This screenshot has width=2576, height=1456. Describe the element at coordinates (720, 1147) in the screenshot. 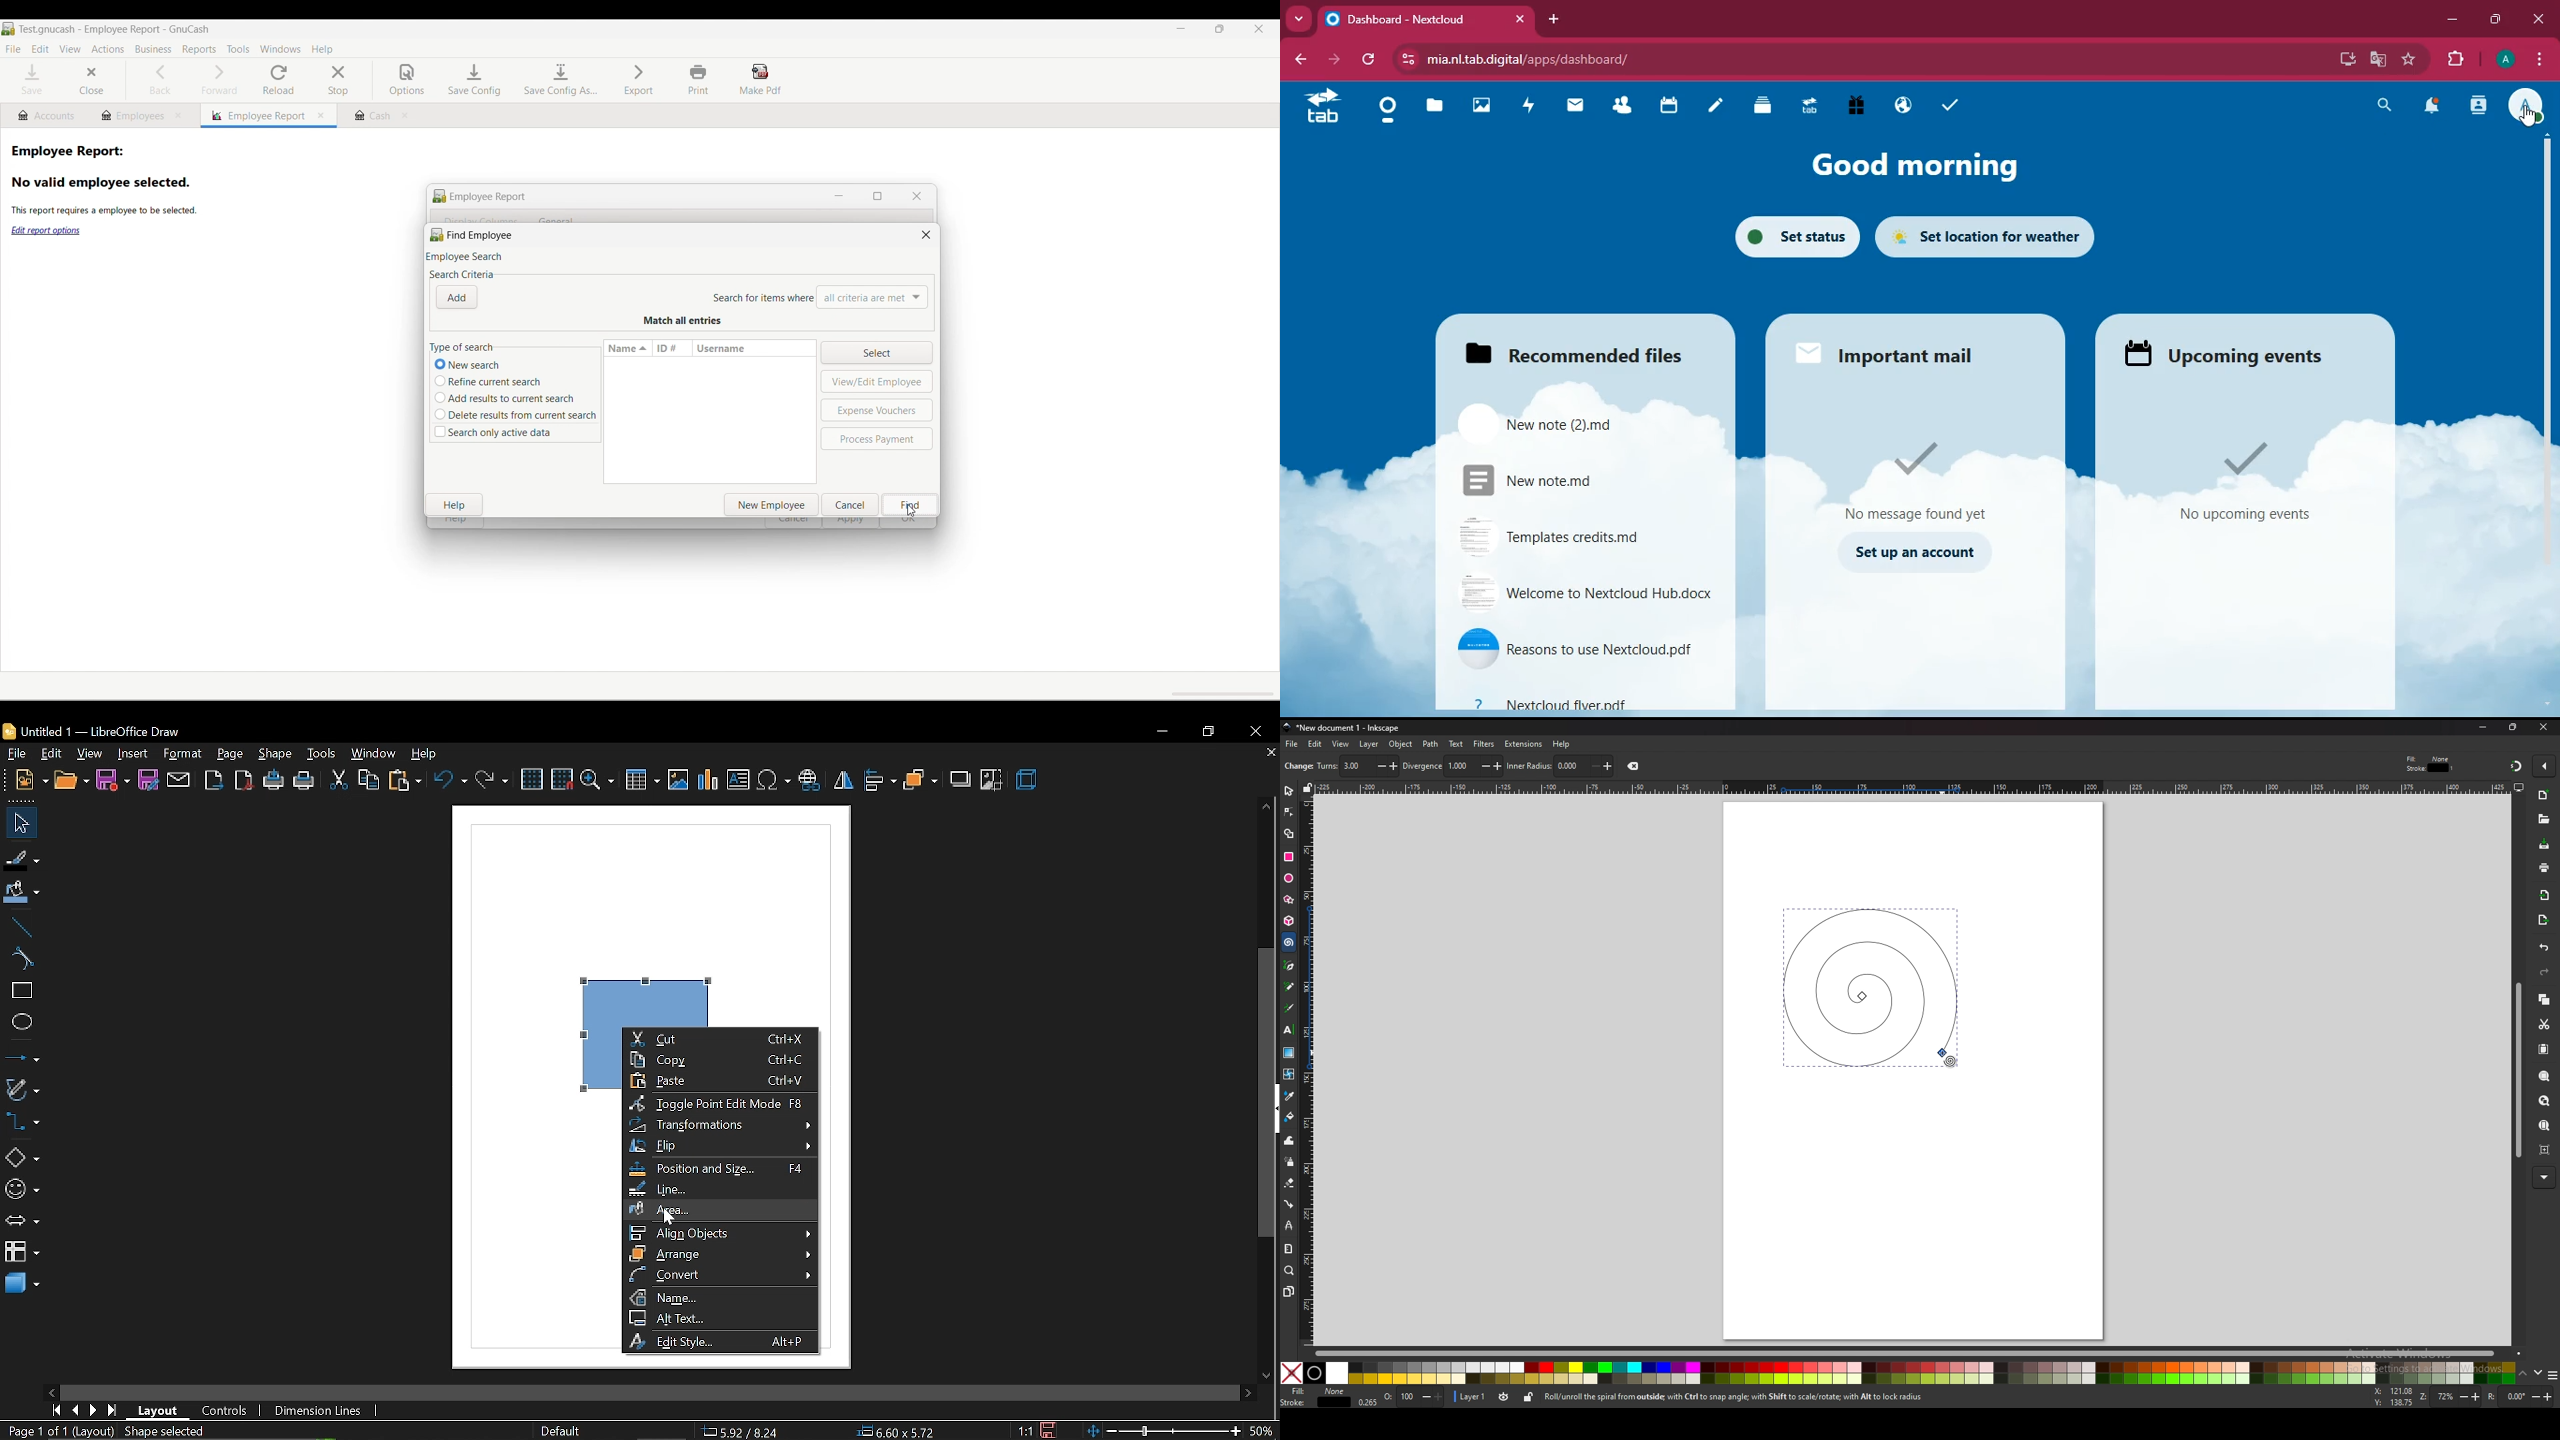

I see `Flip` at that location.